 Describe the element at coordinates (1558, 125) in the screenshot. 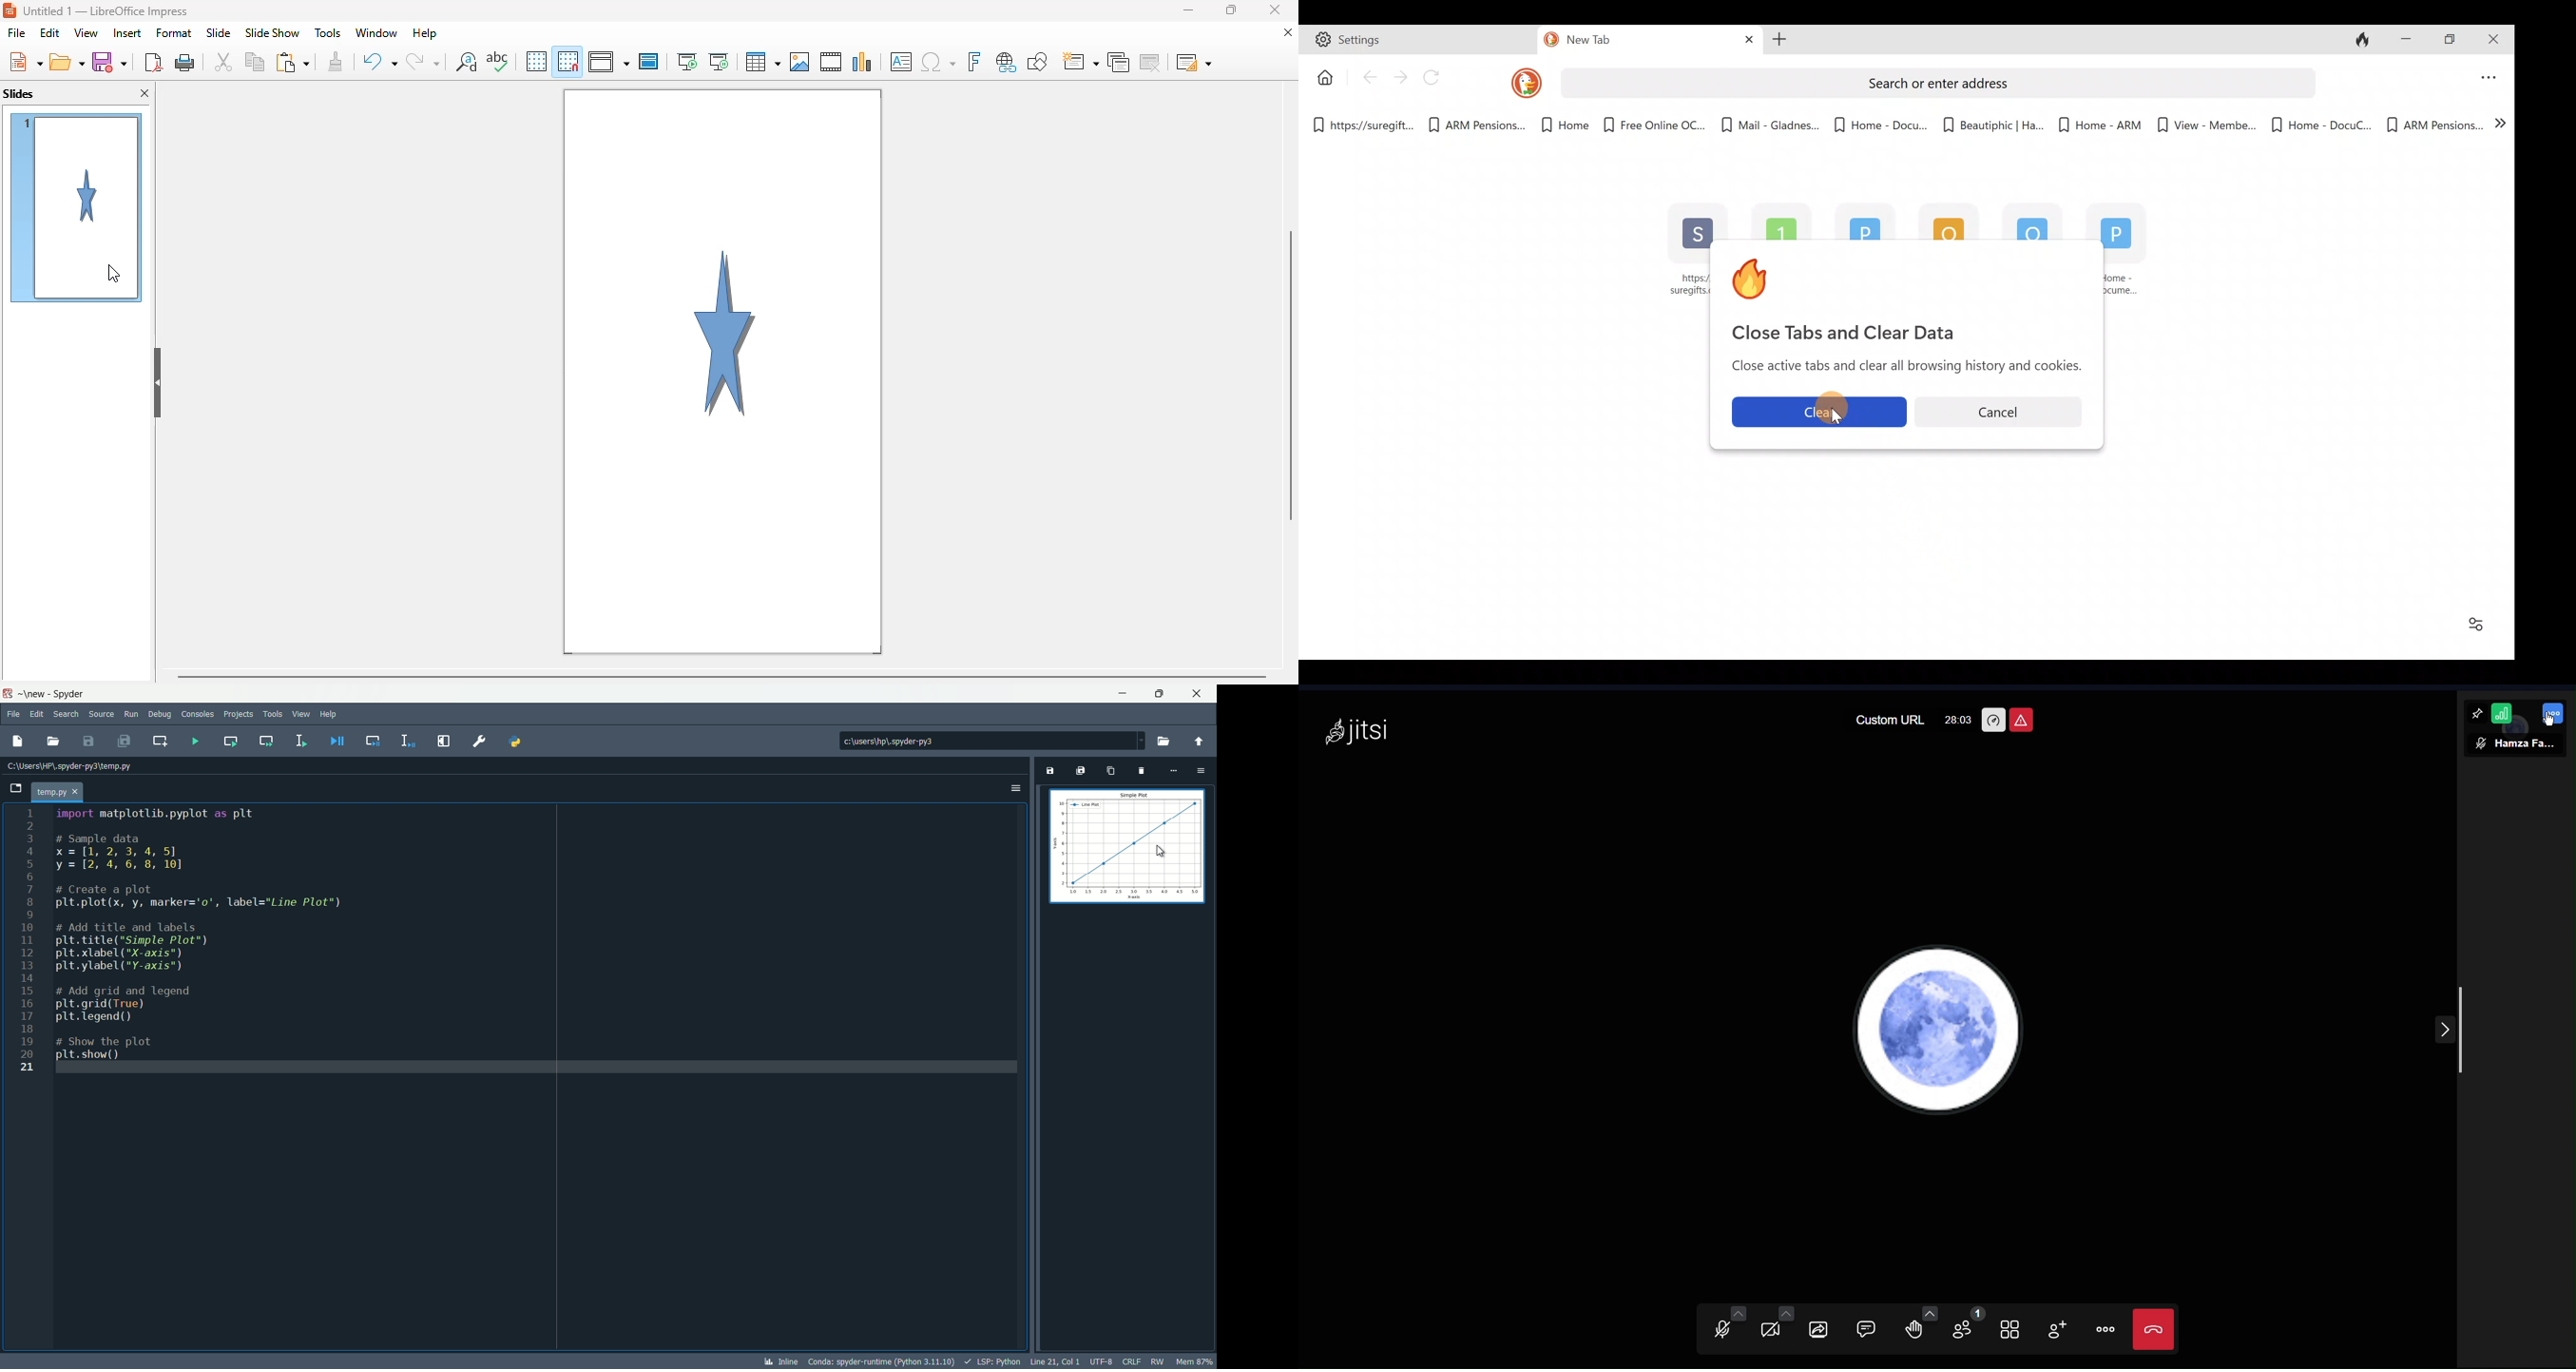

I see `Home` at that location.